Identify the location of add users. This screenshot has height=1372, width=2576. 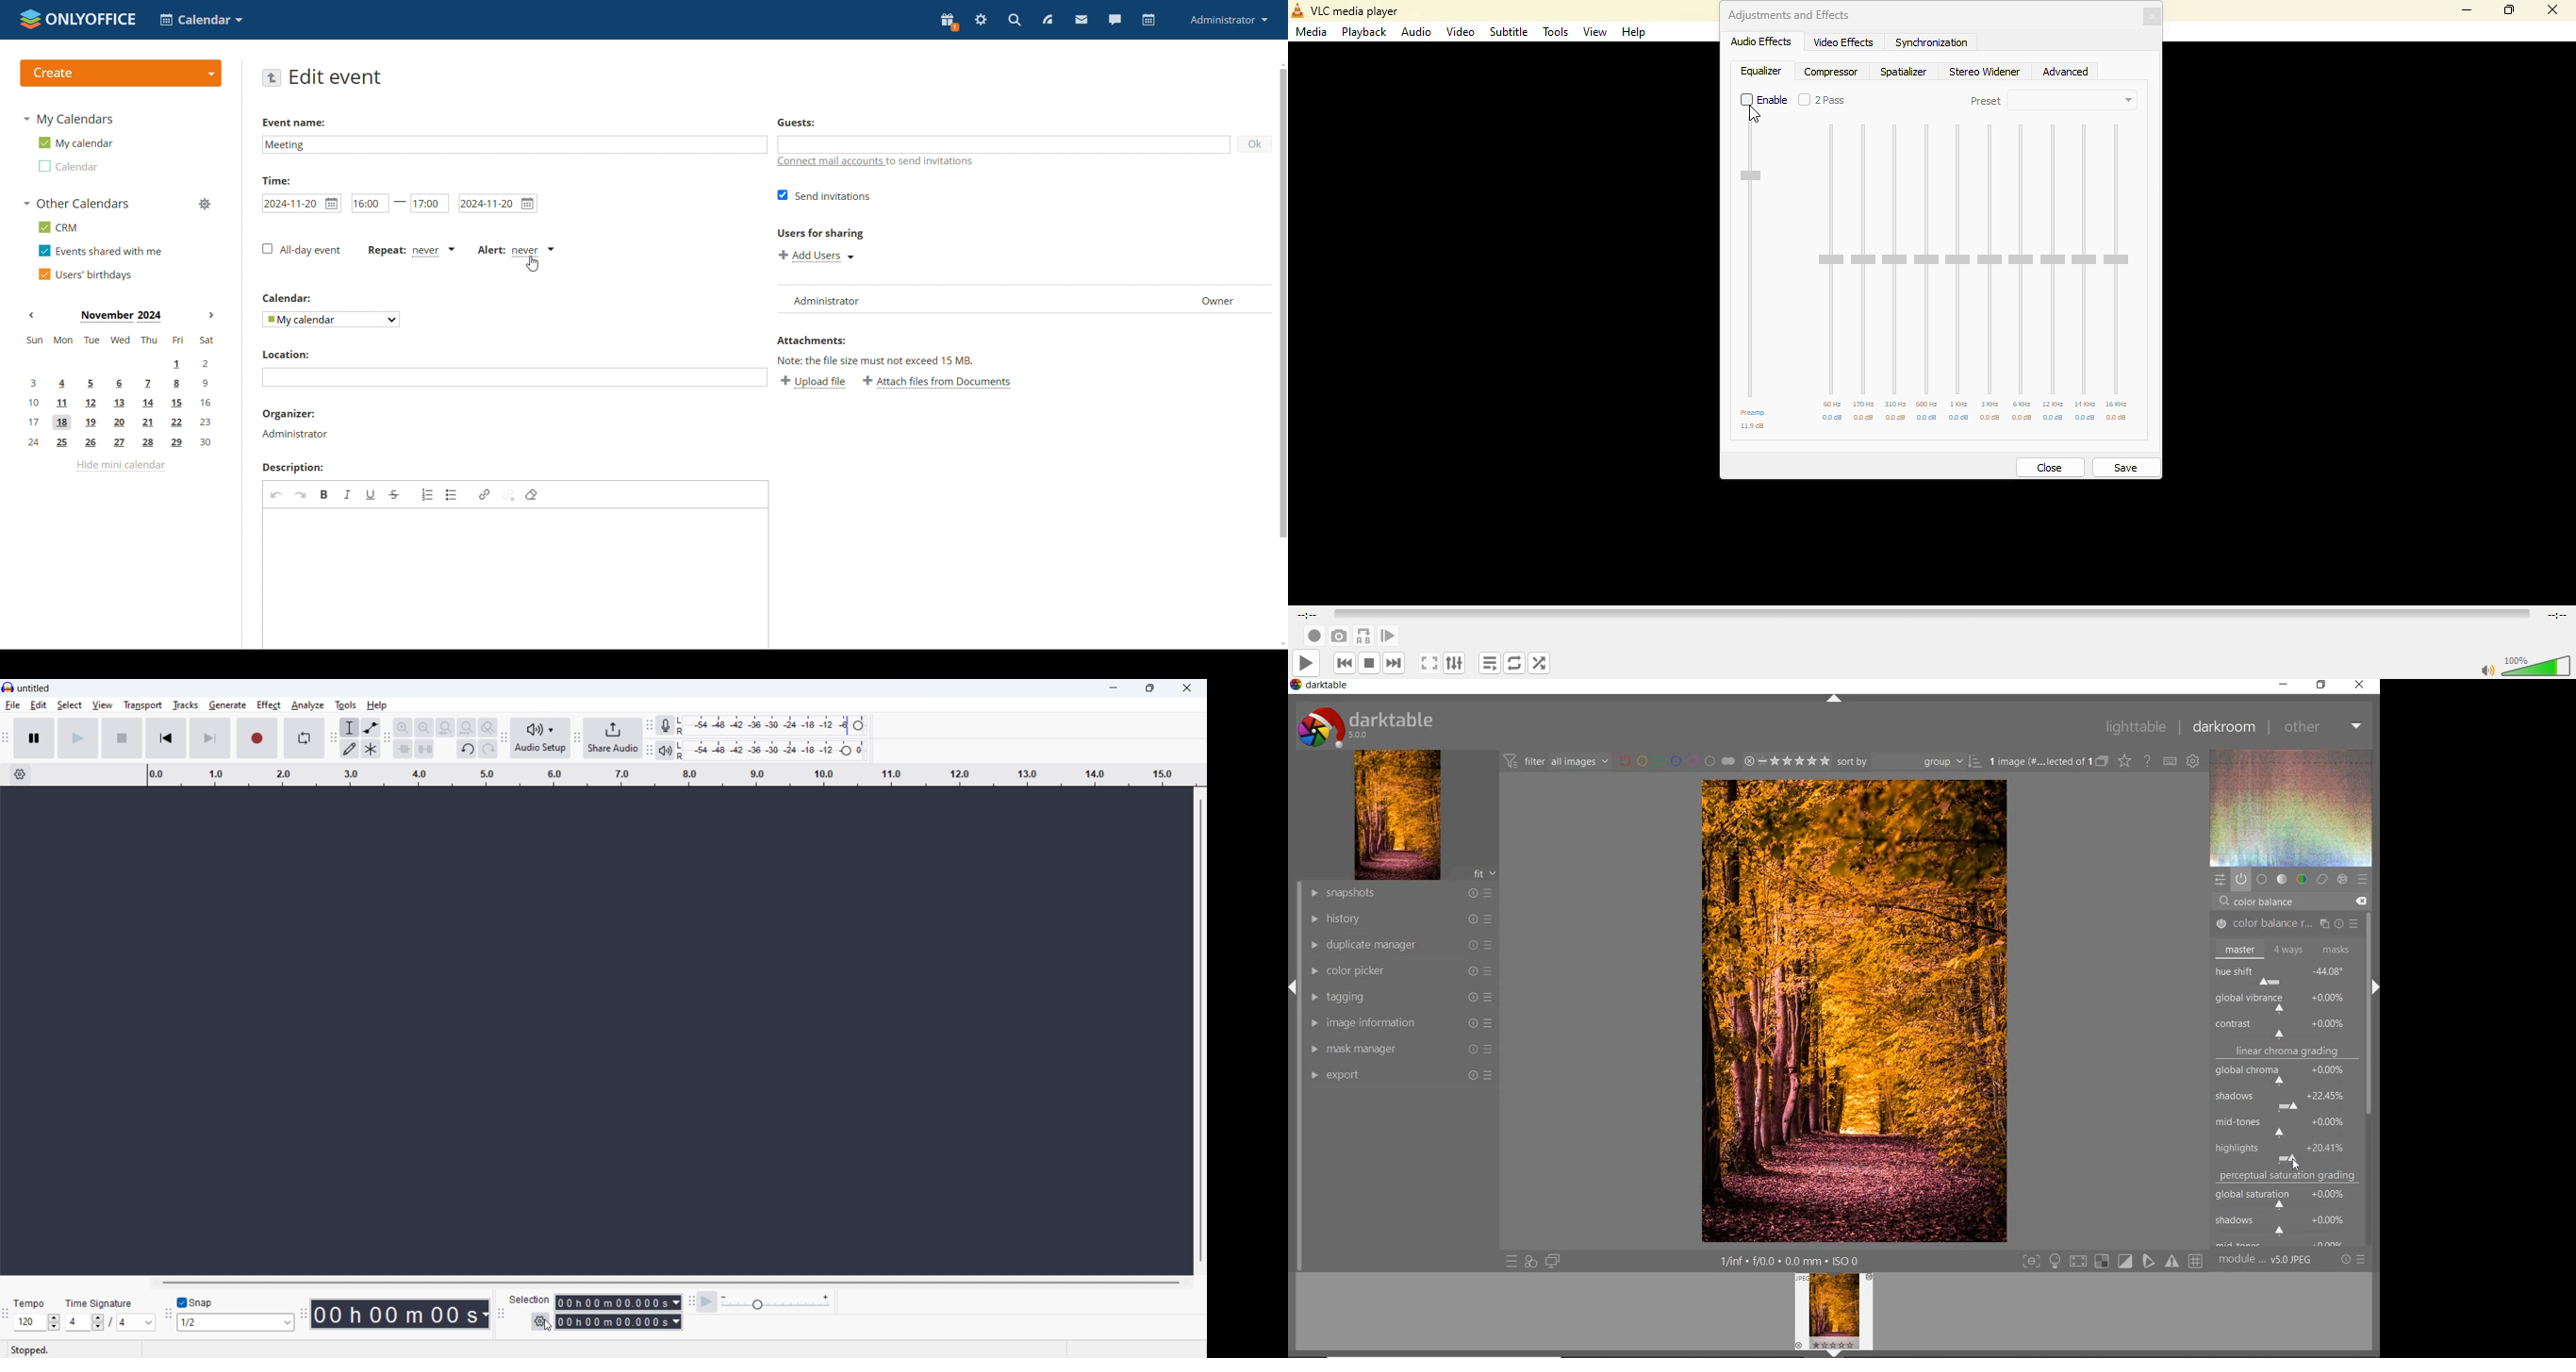
(816, 256).